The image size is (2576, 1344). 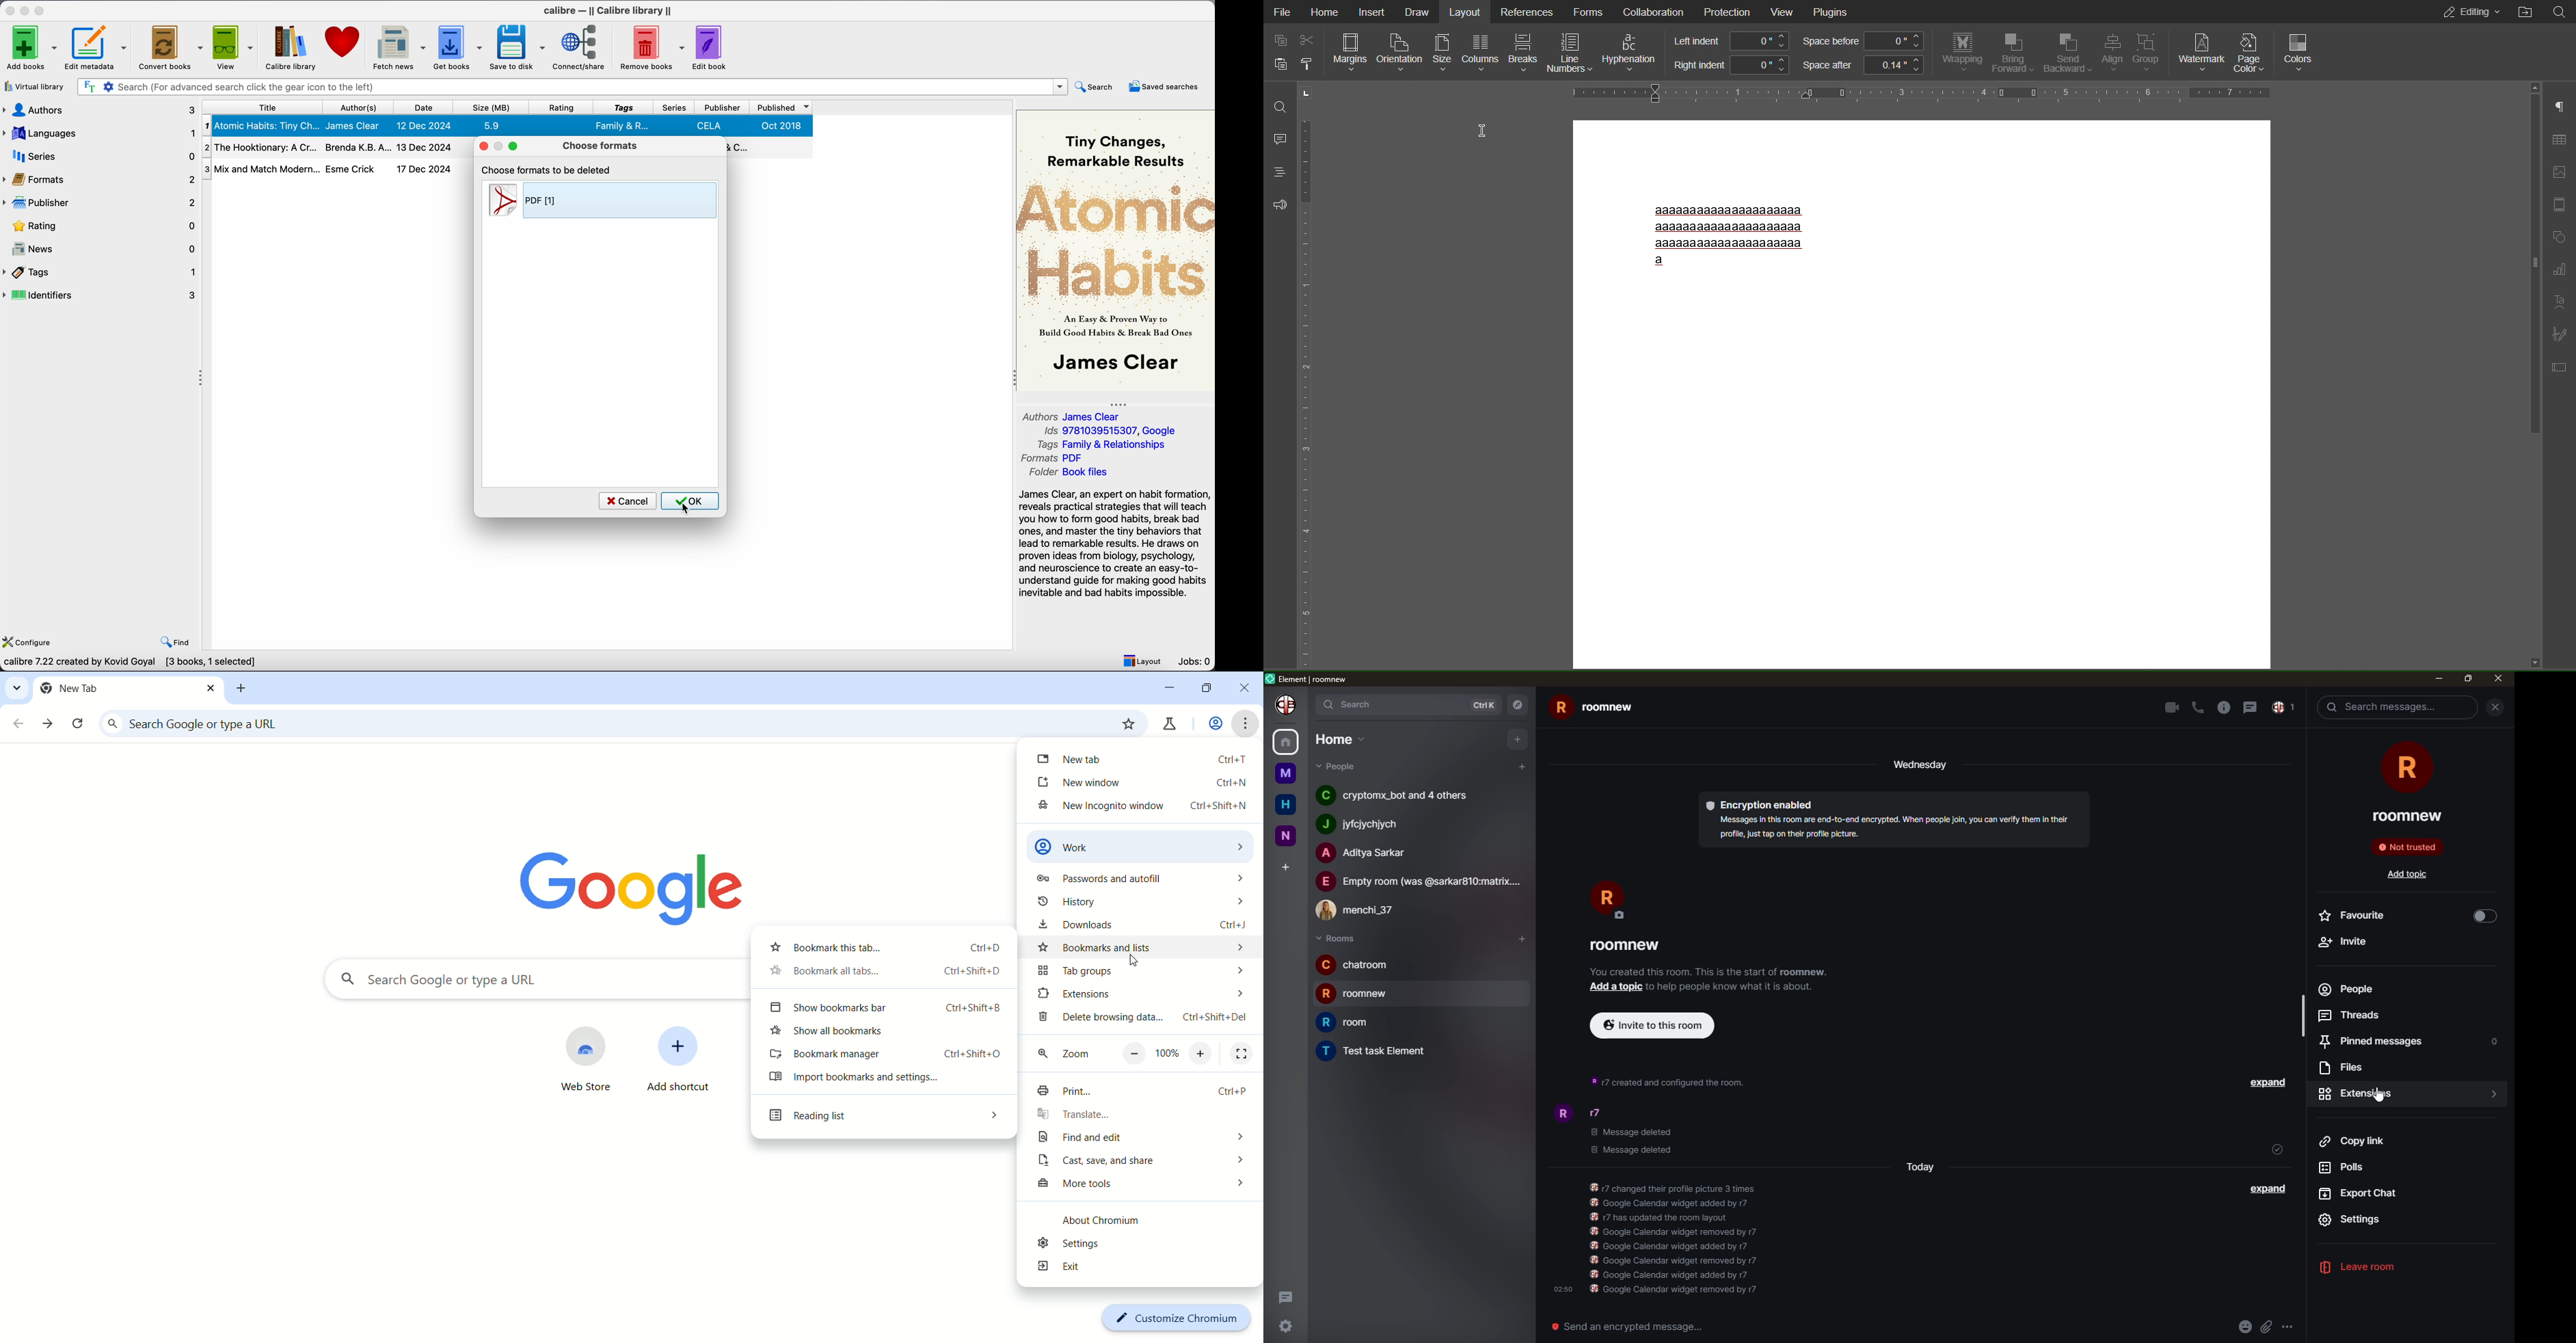 What do you see at coordinates (1349, 53) in the screenshot?
I see `Margins` at bounding box center [1349, 53].